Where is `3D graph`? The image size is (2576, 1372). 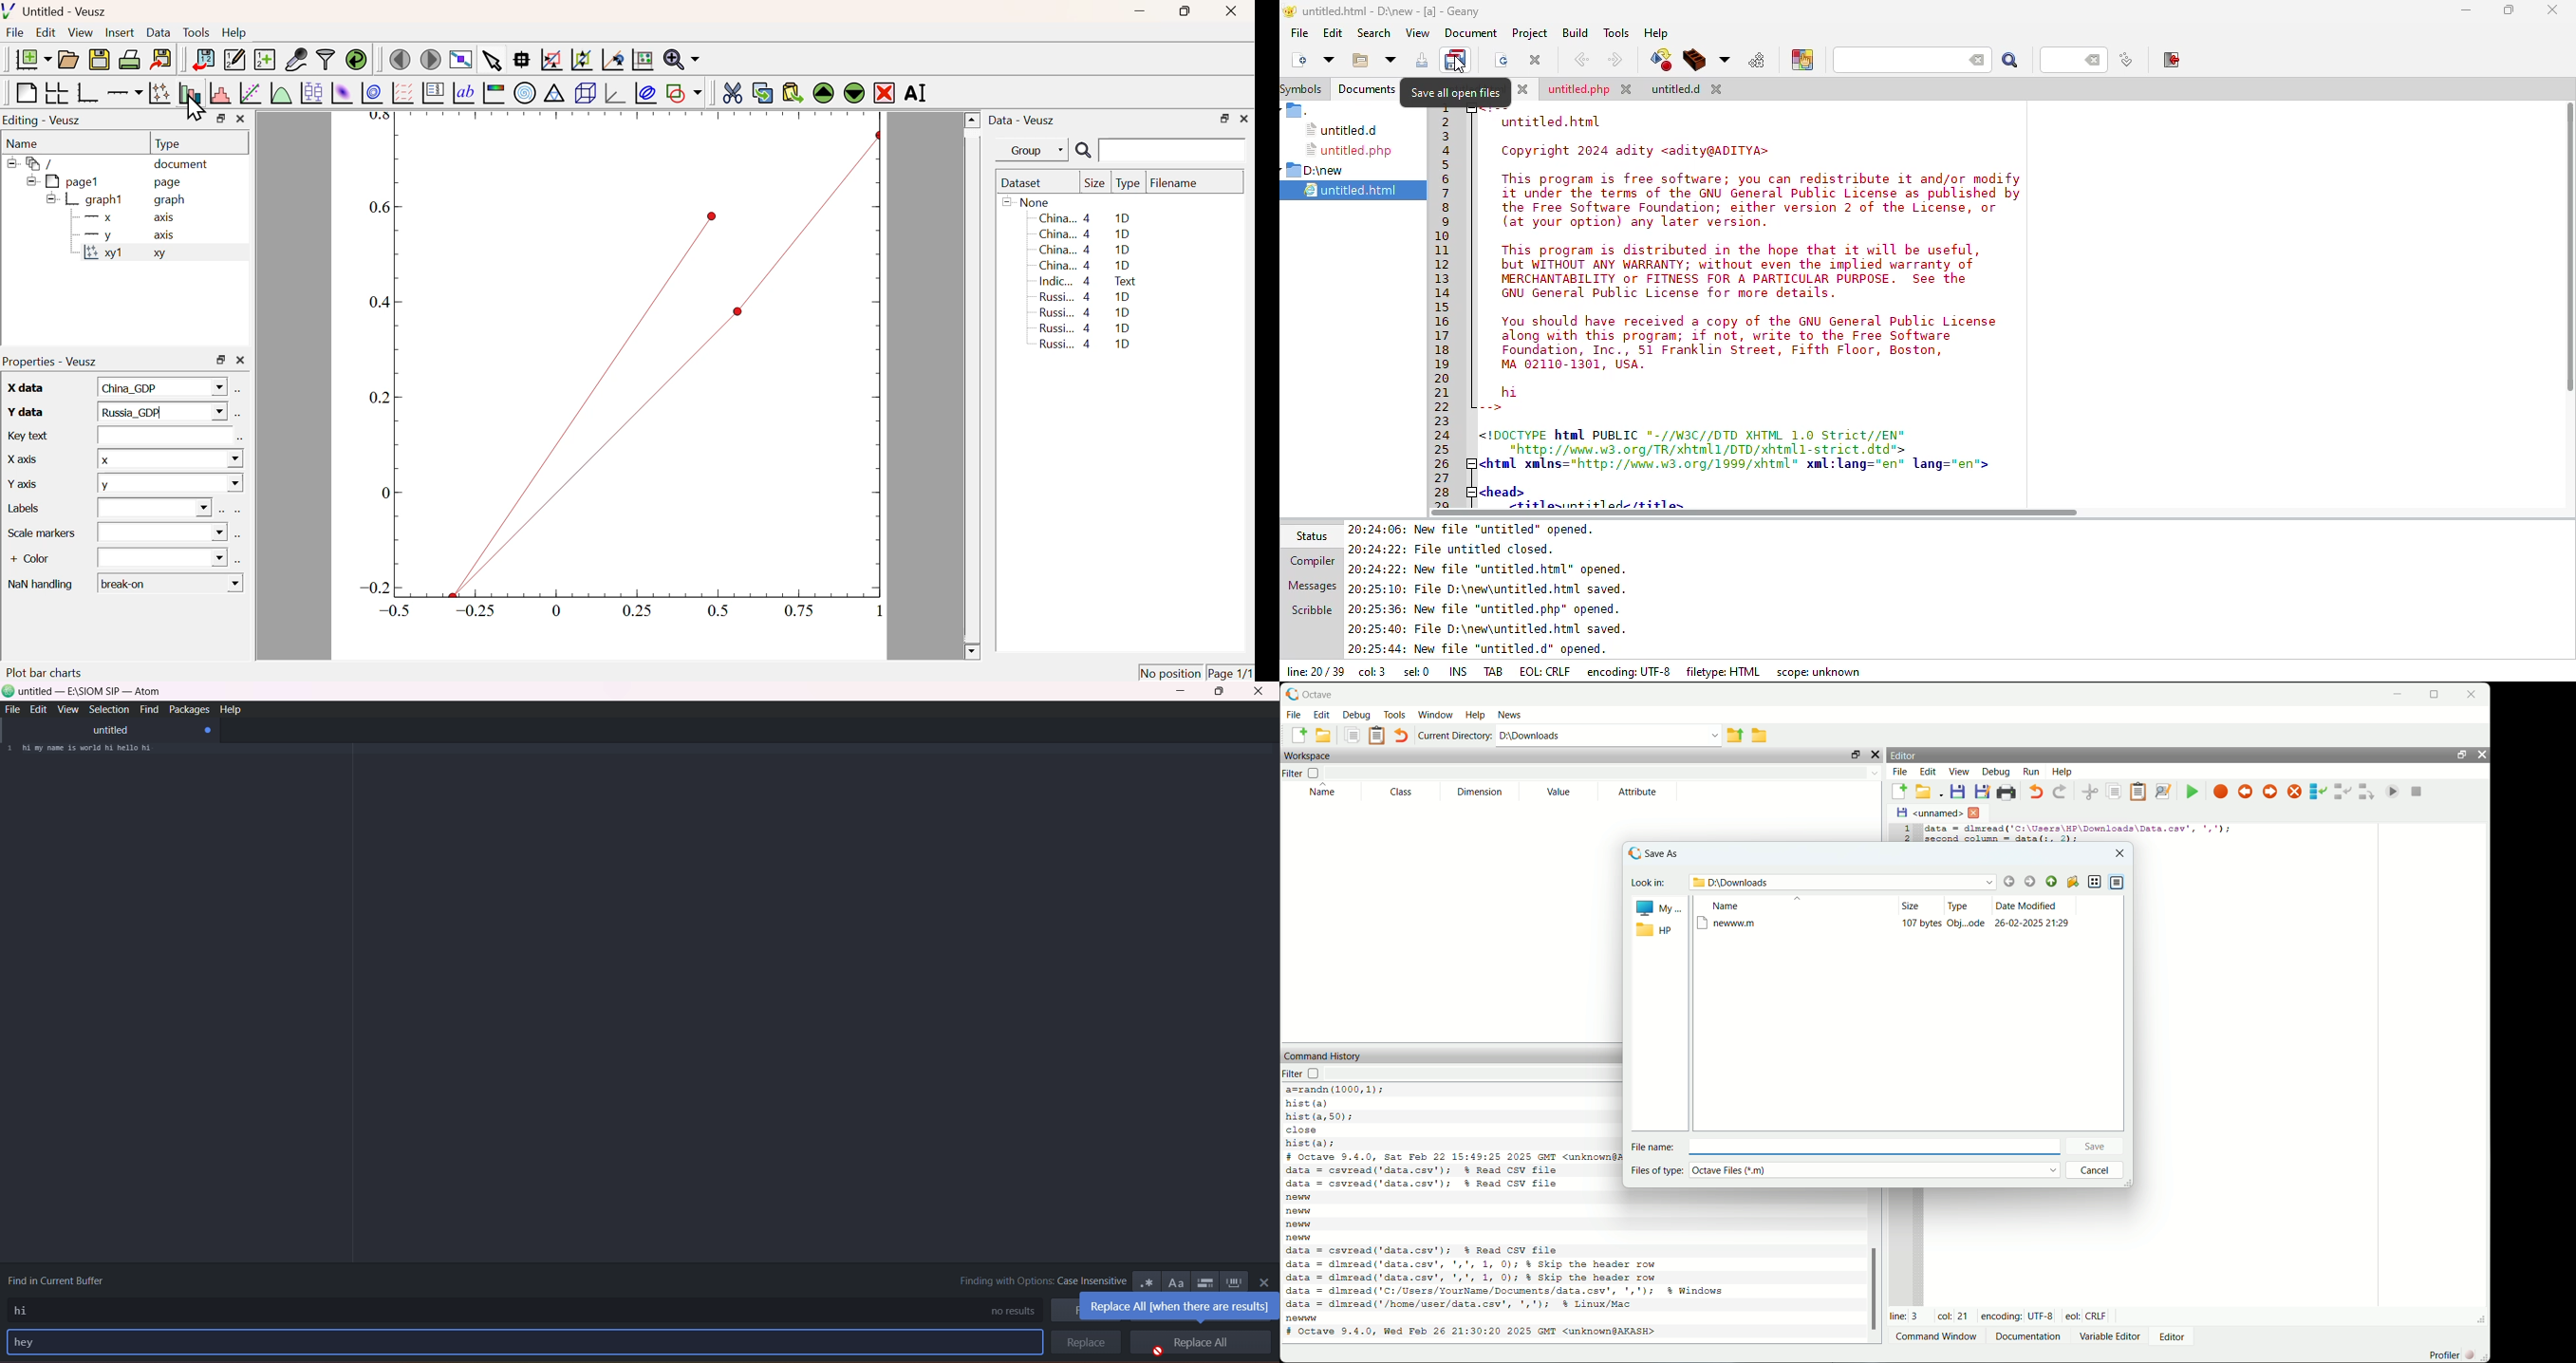 3D graph is located at coordinates (617, 94).